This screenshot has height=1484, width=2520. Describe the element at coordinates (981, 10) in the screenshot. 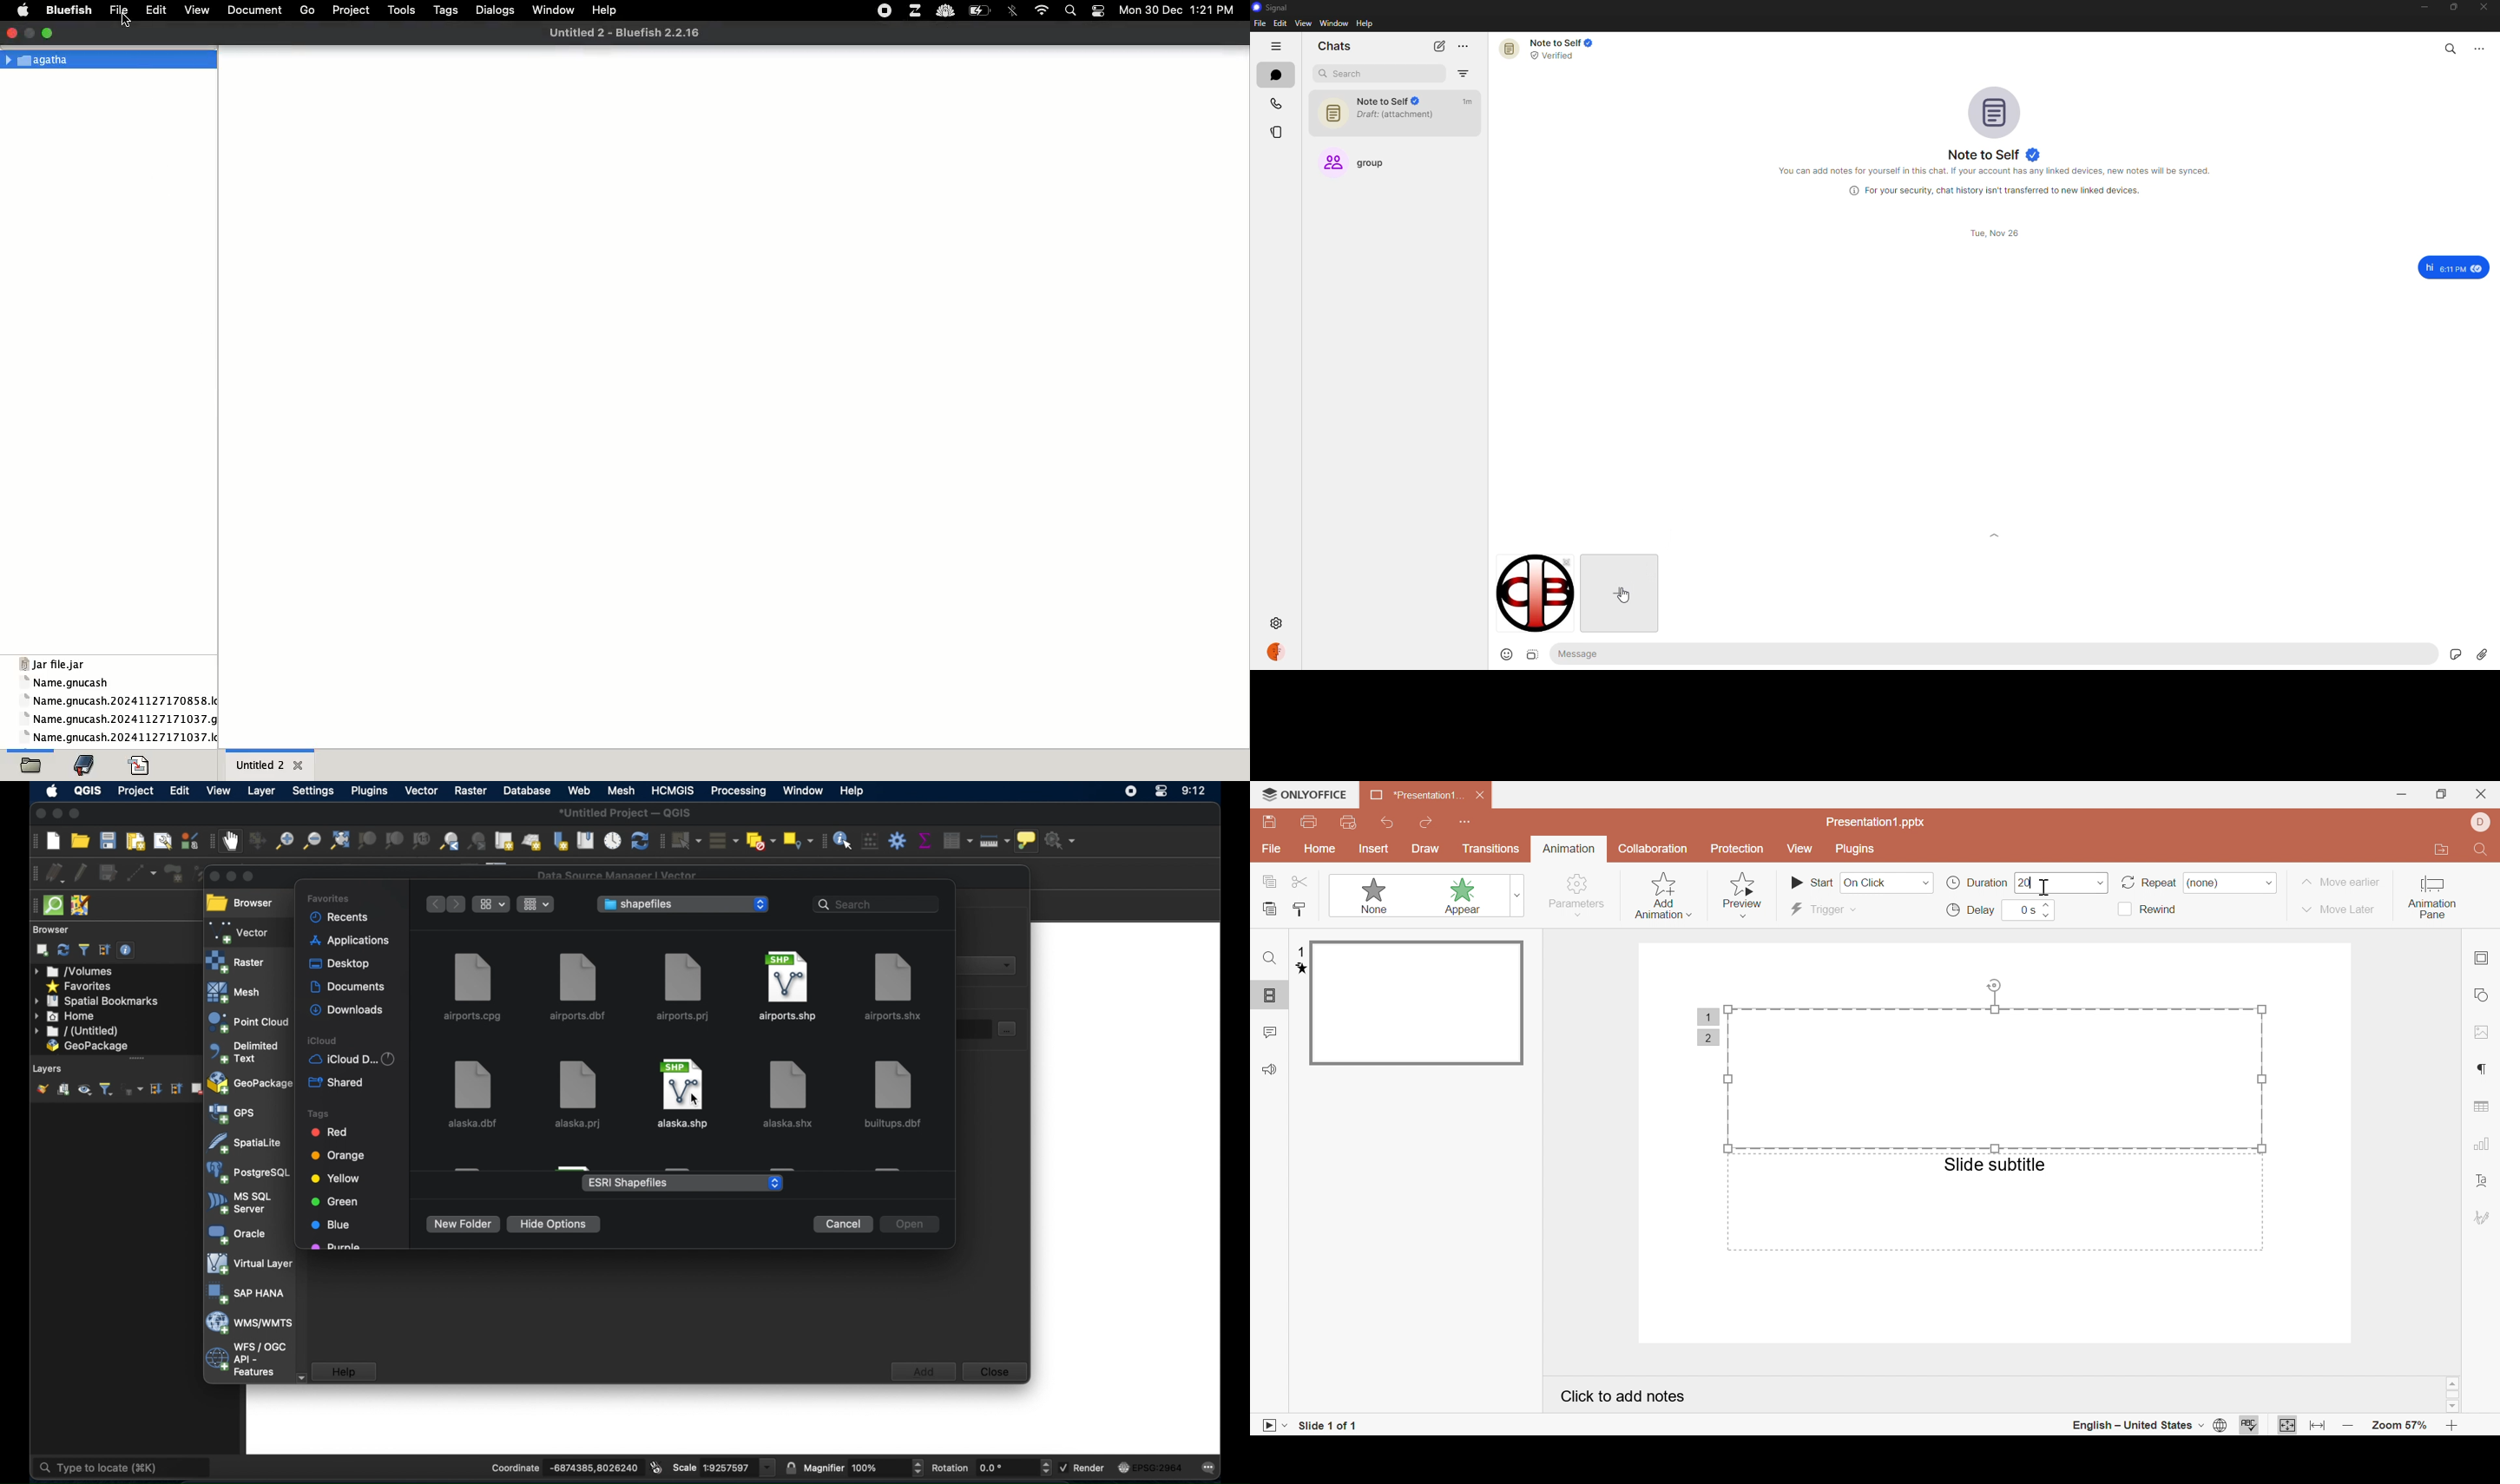

I see `charge` at that location.